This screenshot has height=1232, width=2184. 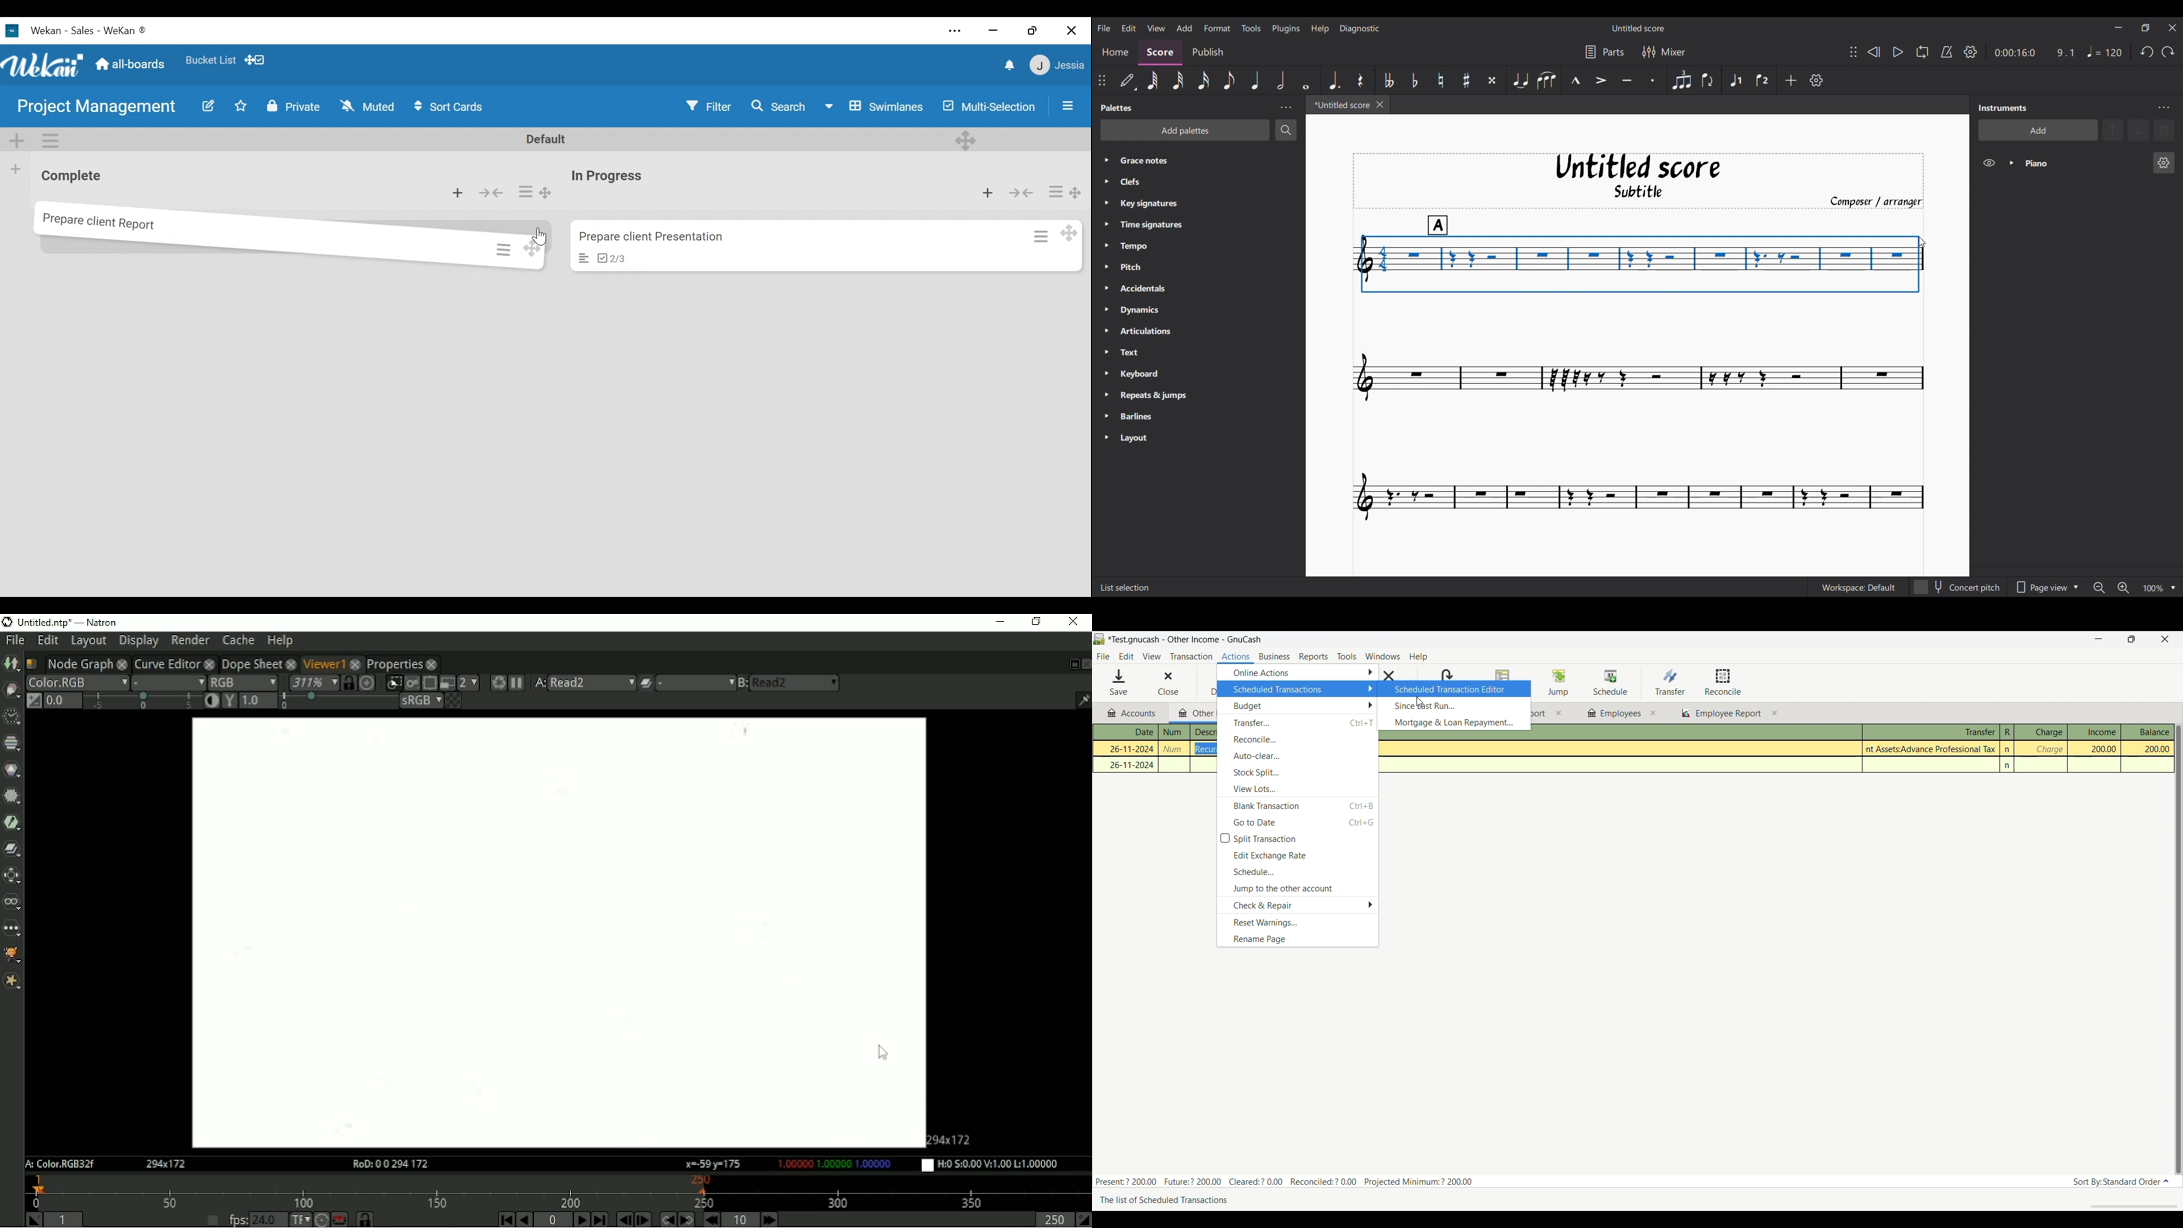 What do you see at coordinates (1736, 81) in the screenshot?
I see `Voice 1` at bounding box center [1736, 81].